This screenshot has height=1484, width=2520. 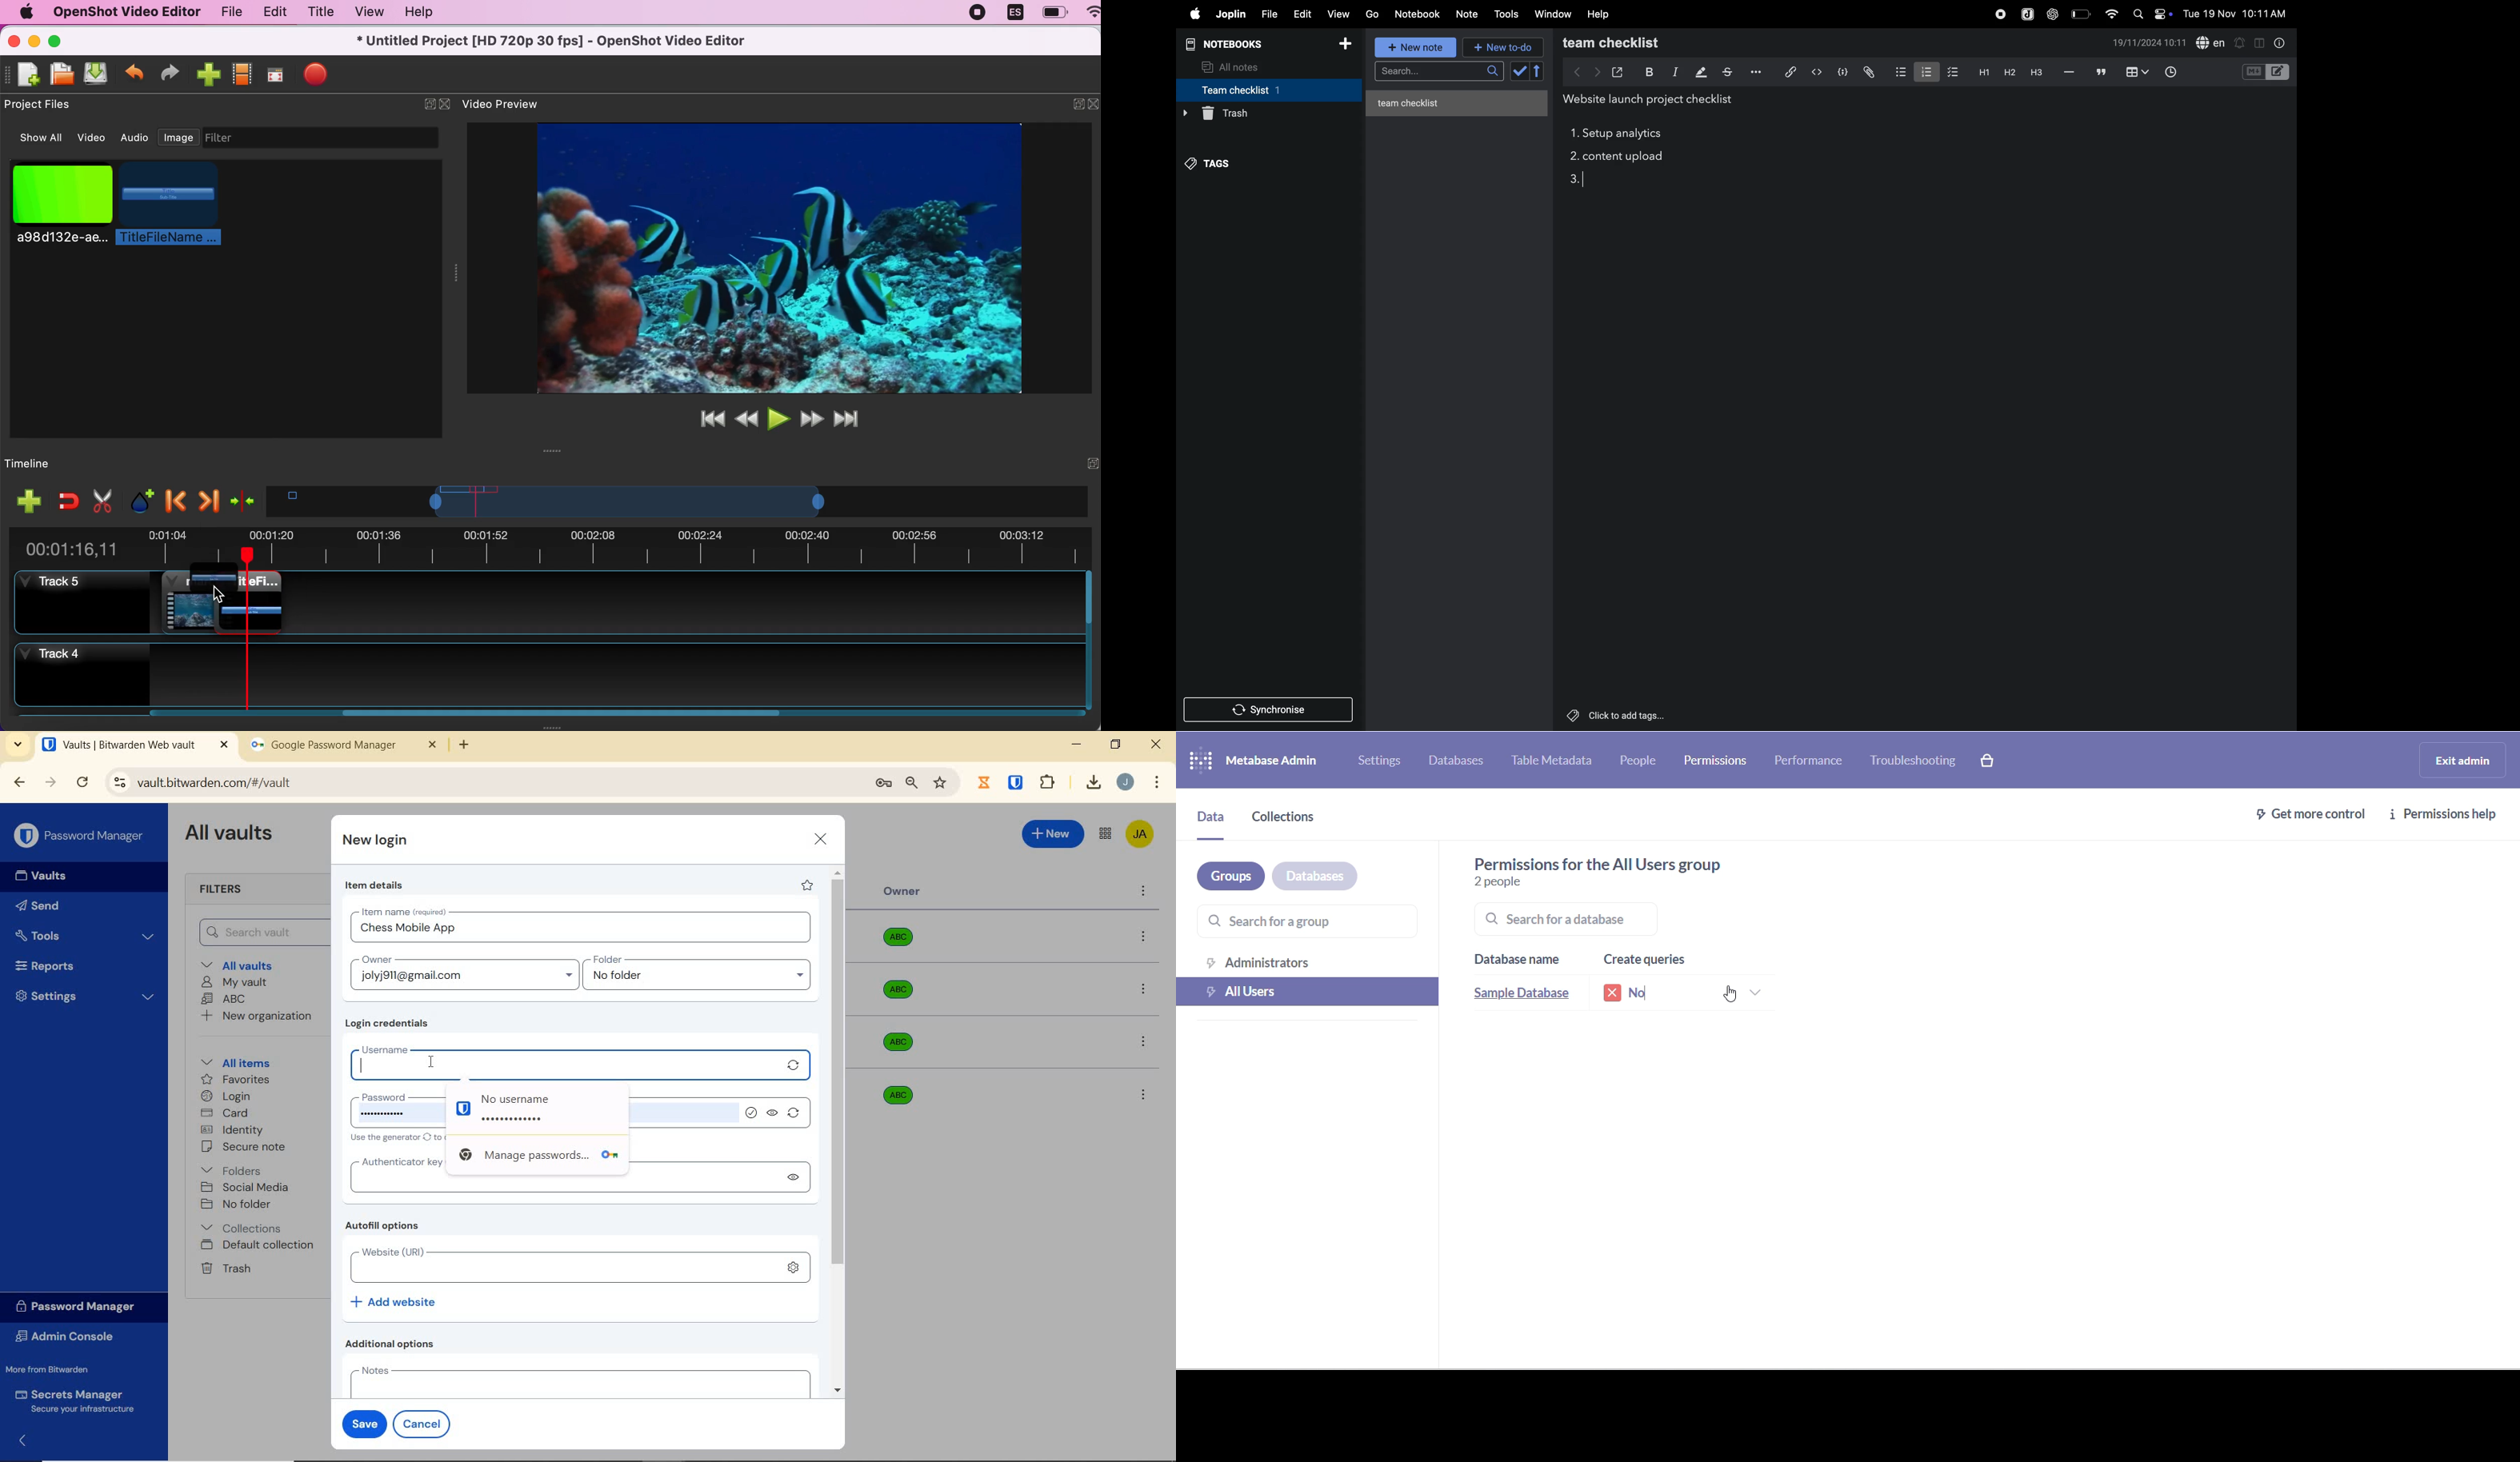 I want to click on task 2, so click(x=1572, y=158).